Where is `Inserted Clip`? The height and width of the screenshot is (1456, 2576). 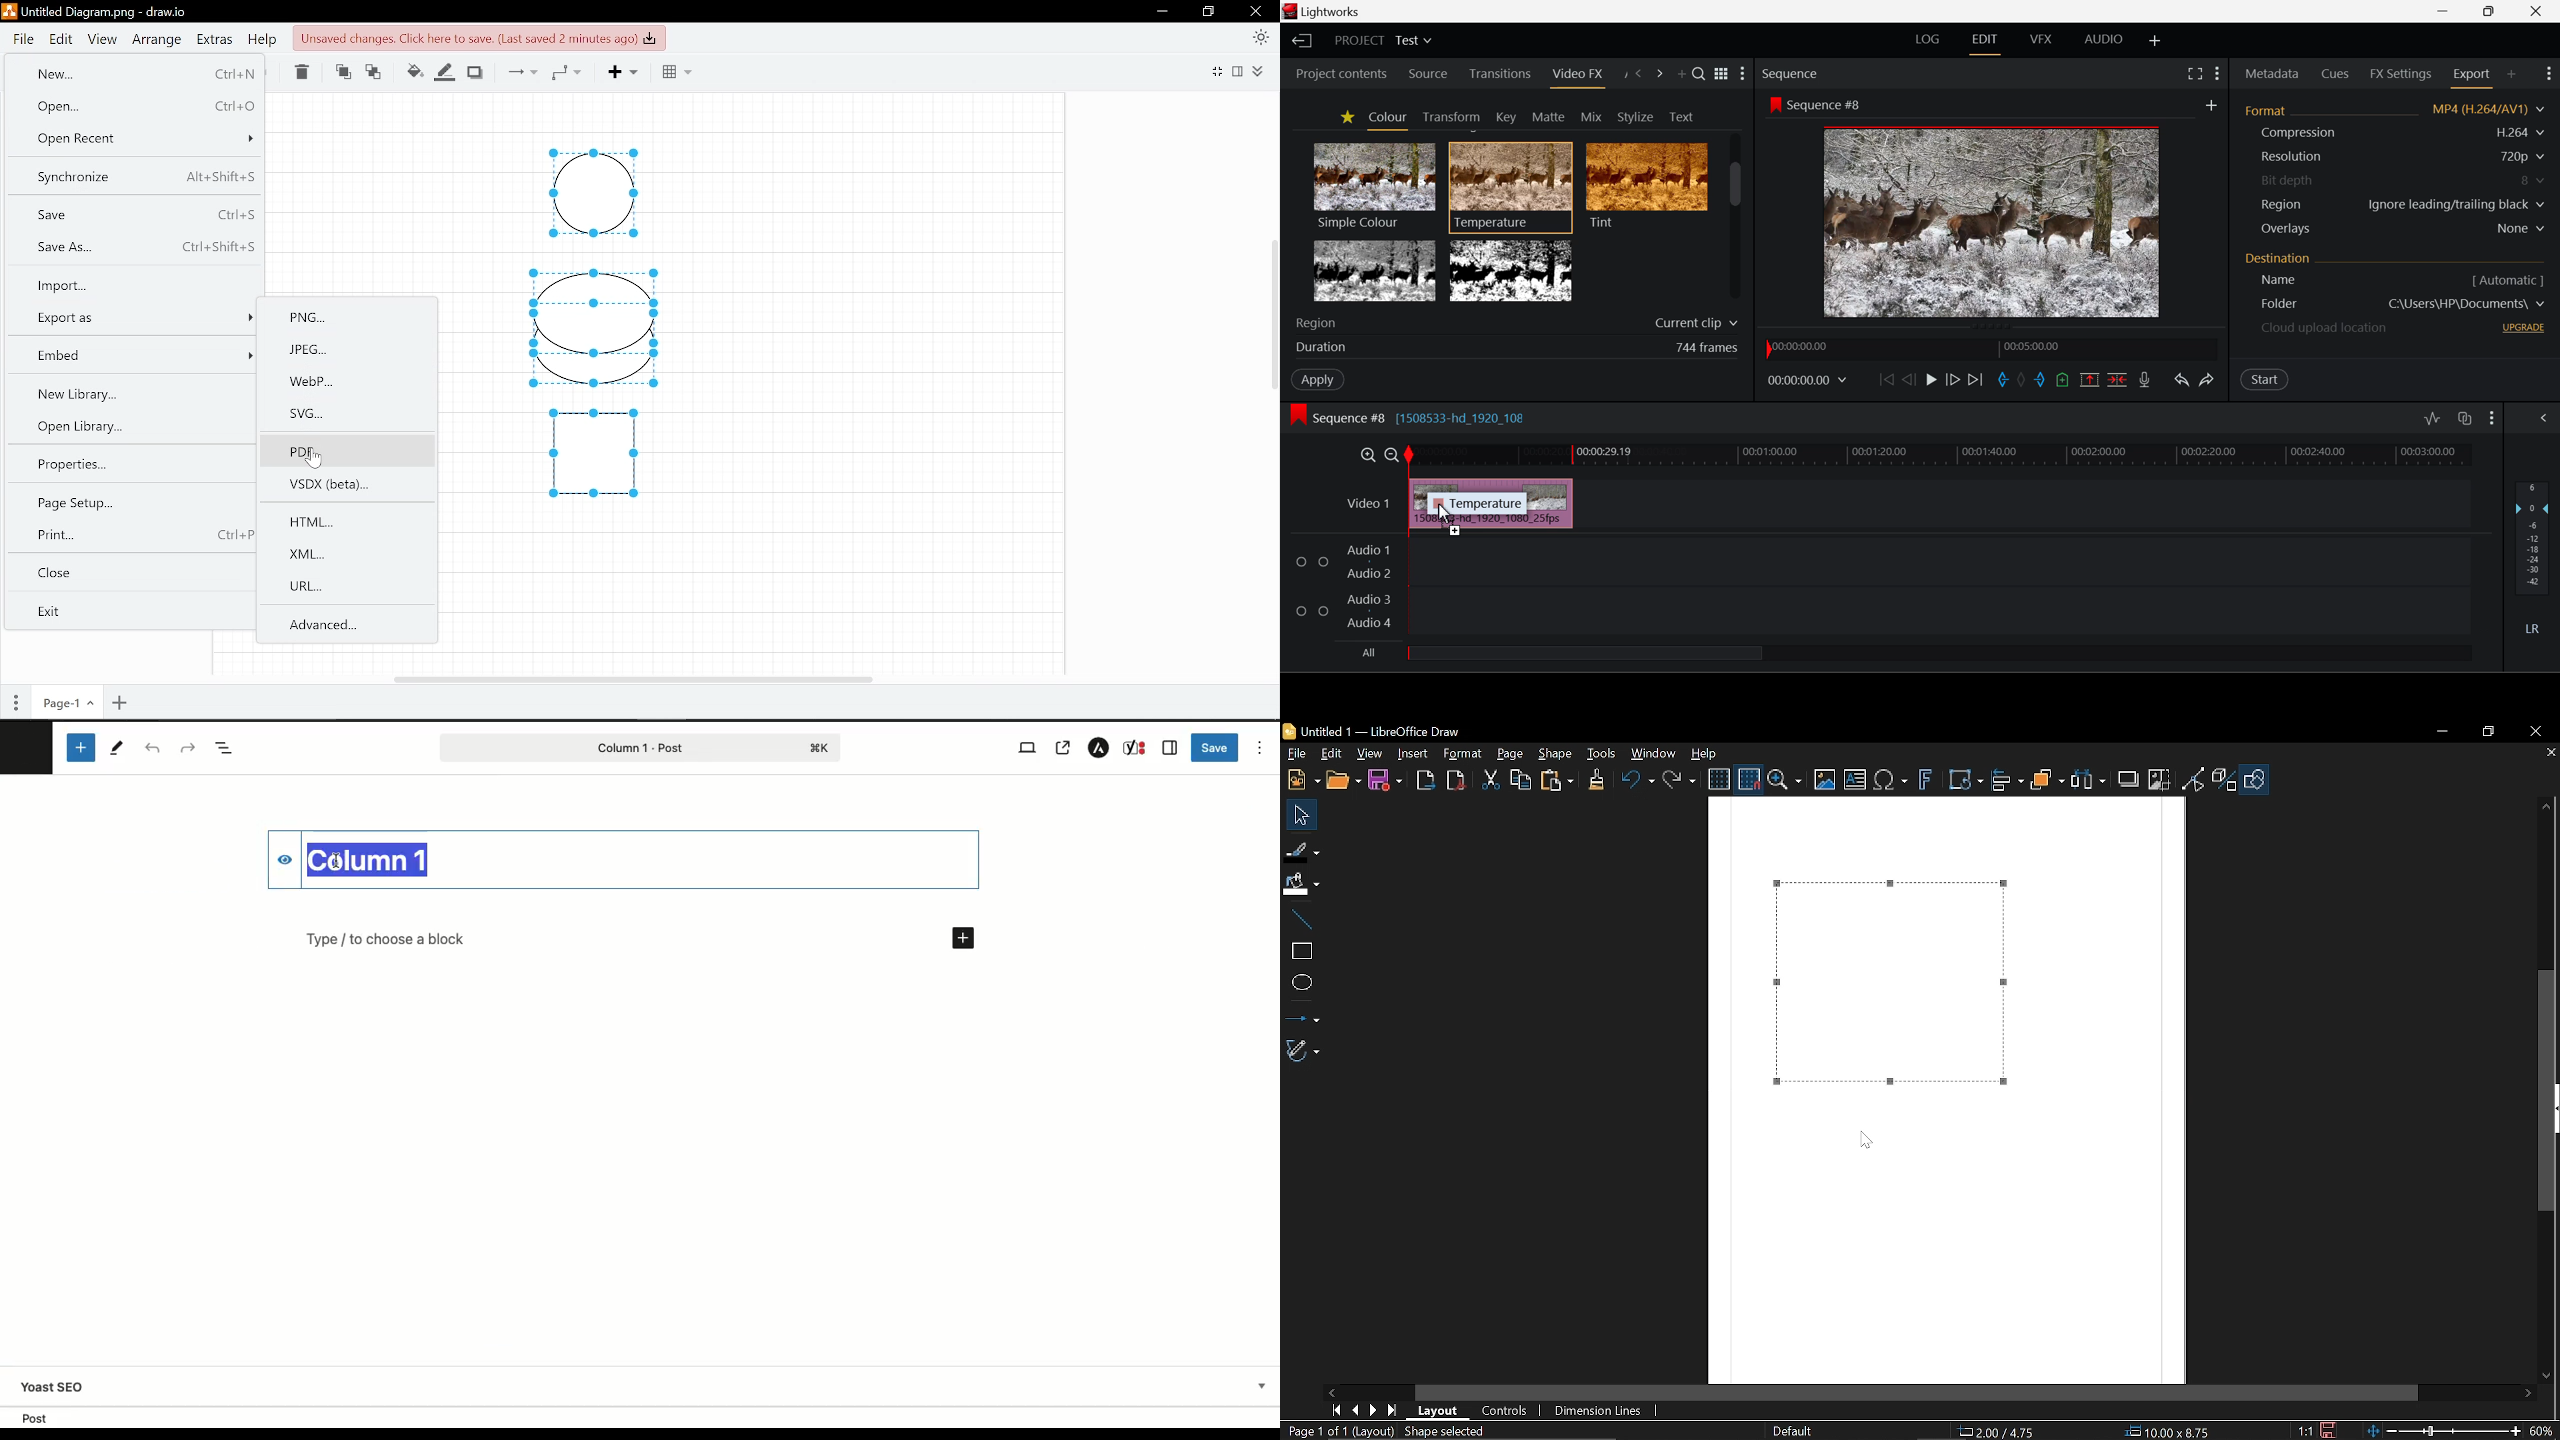
Inserted Clip is located at coordinates (1491, 503).